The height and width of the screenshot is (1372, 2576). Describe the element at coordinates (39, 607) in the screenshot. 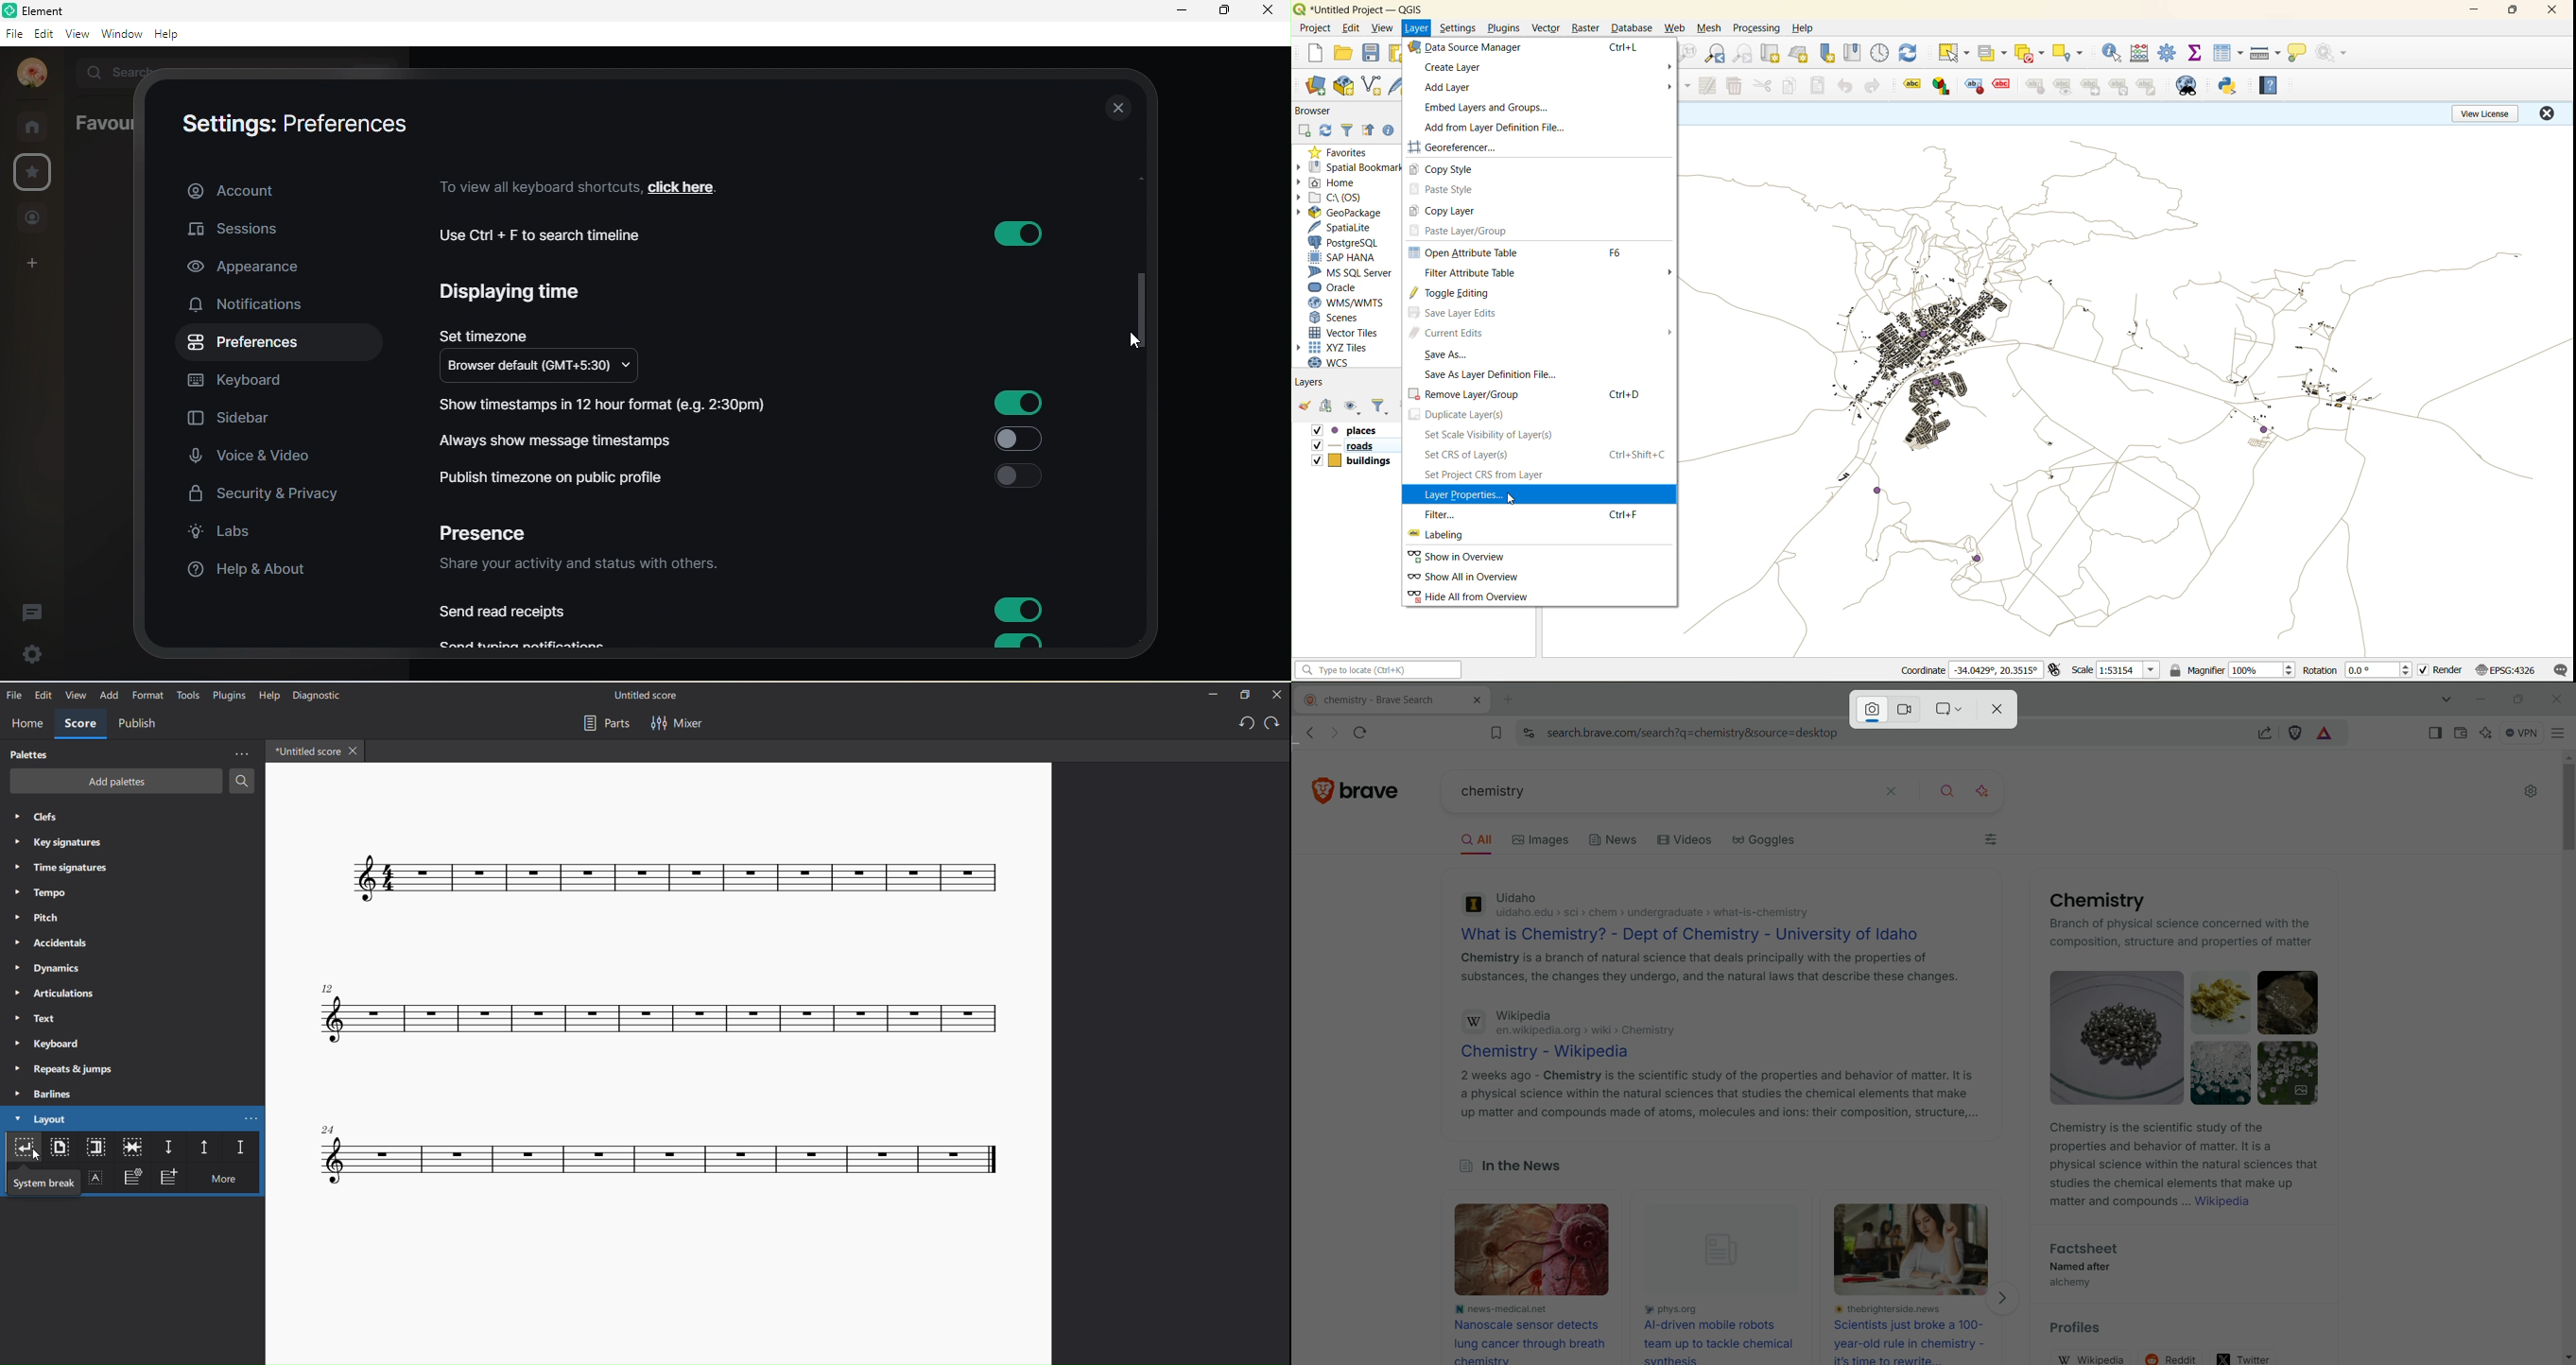

I see `threads` at that location.